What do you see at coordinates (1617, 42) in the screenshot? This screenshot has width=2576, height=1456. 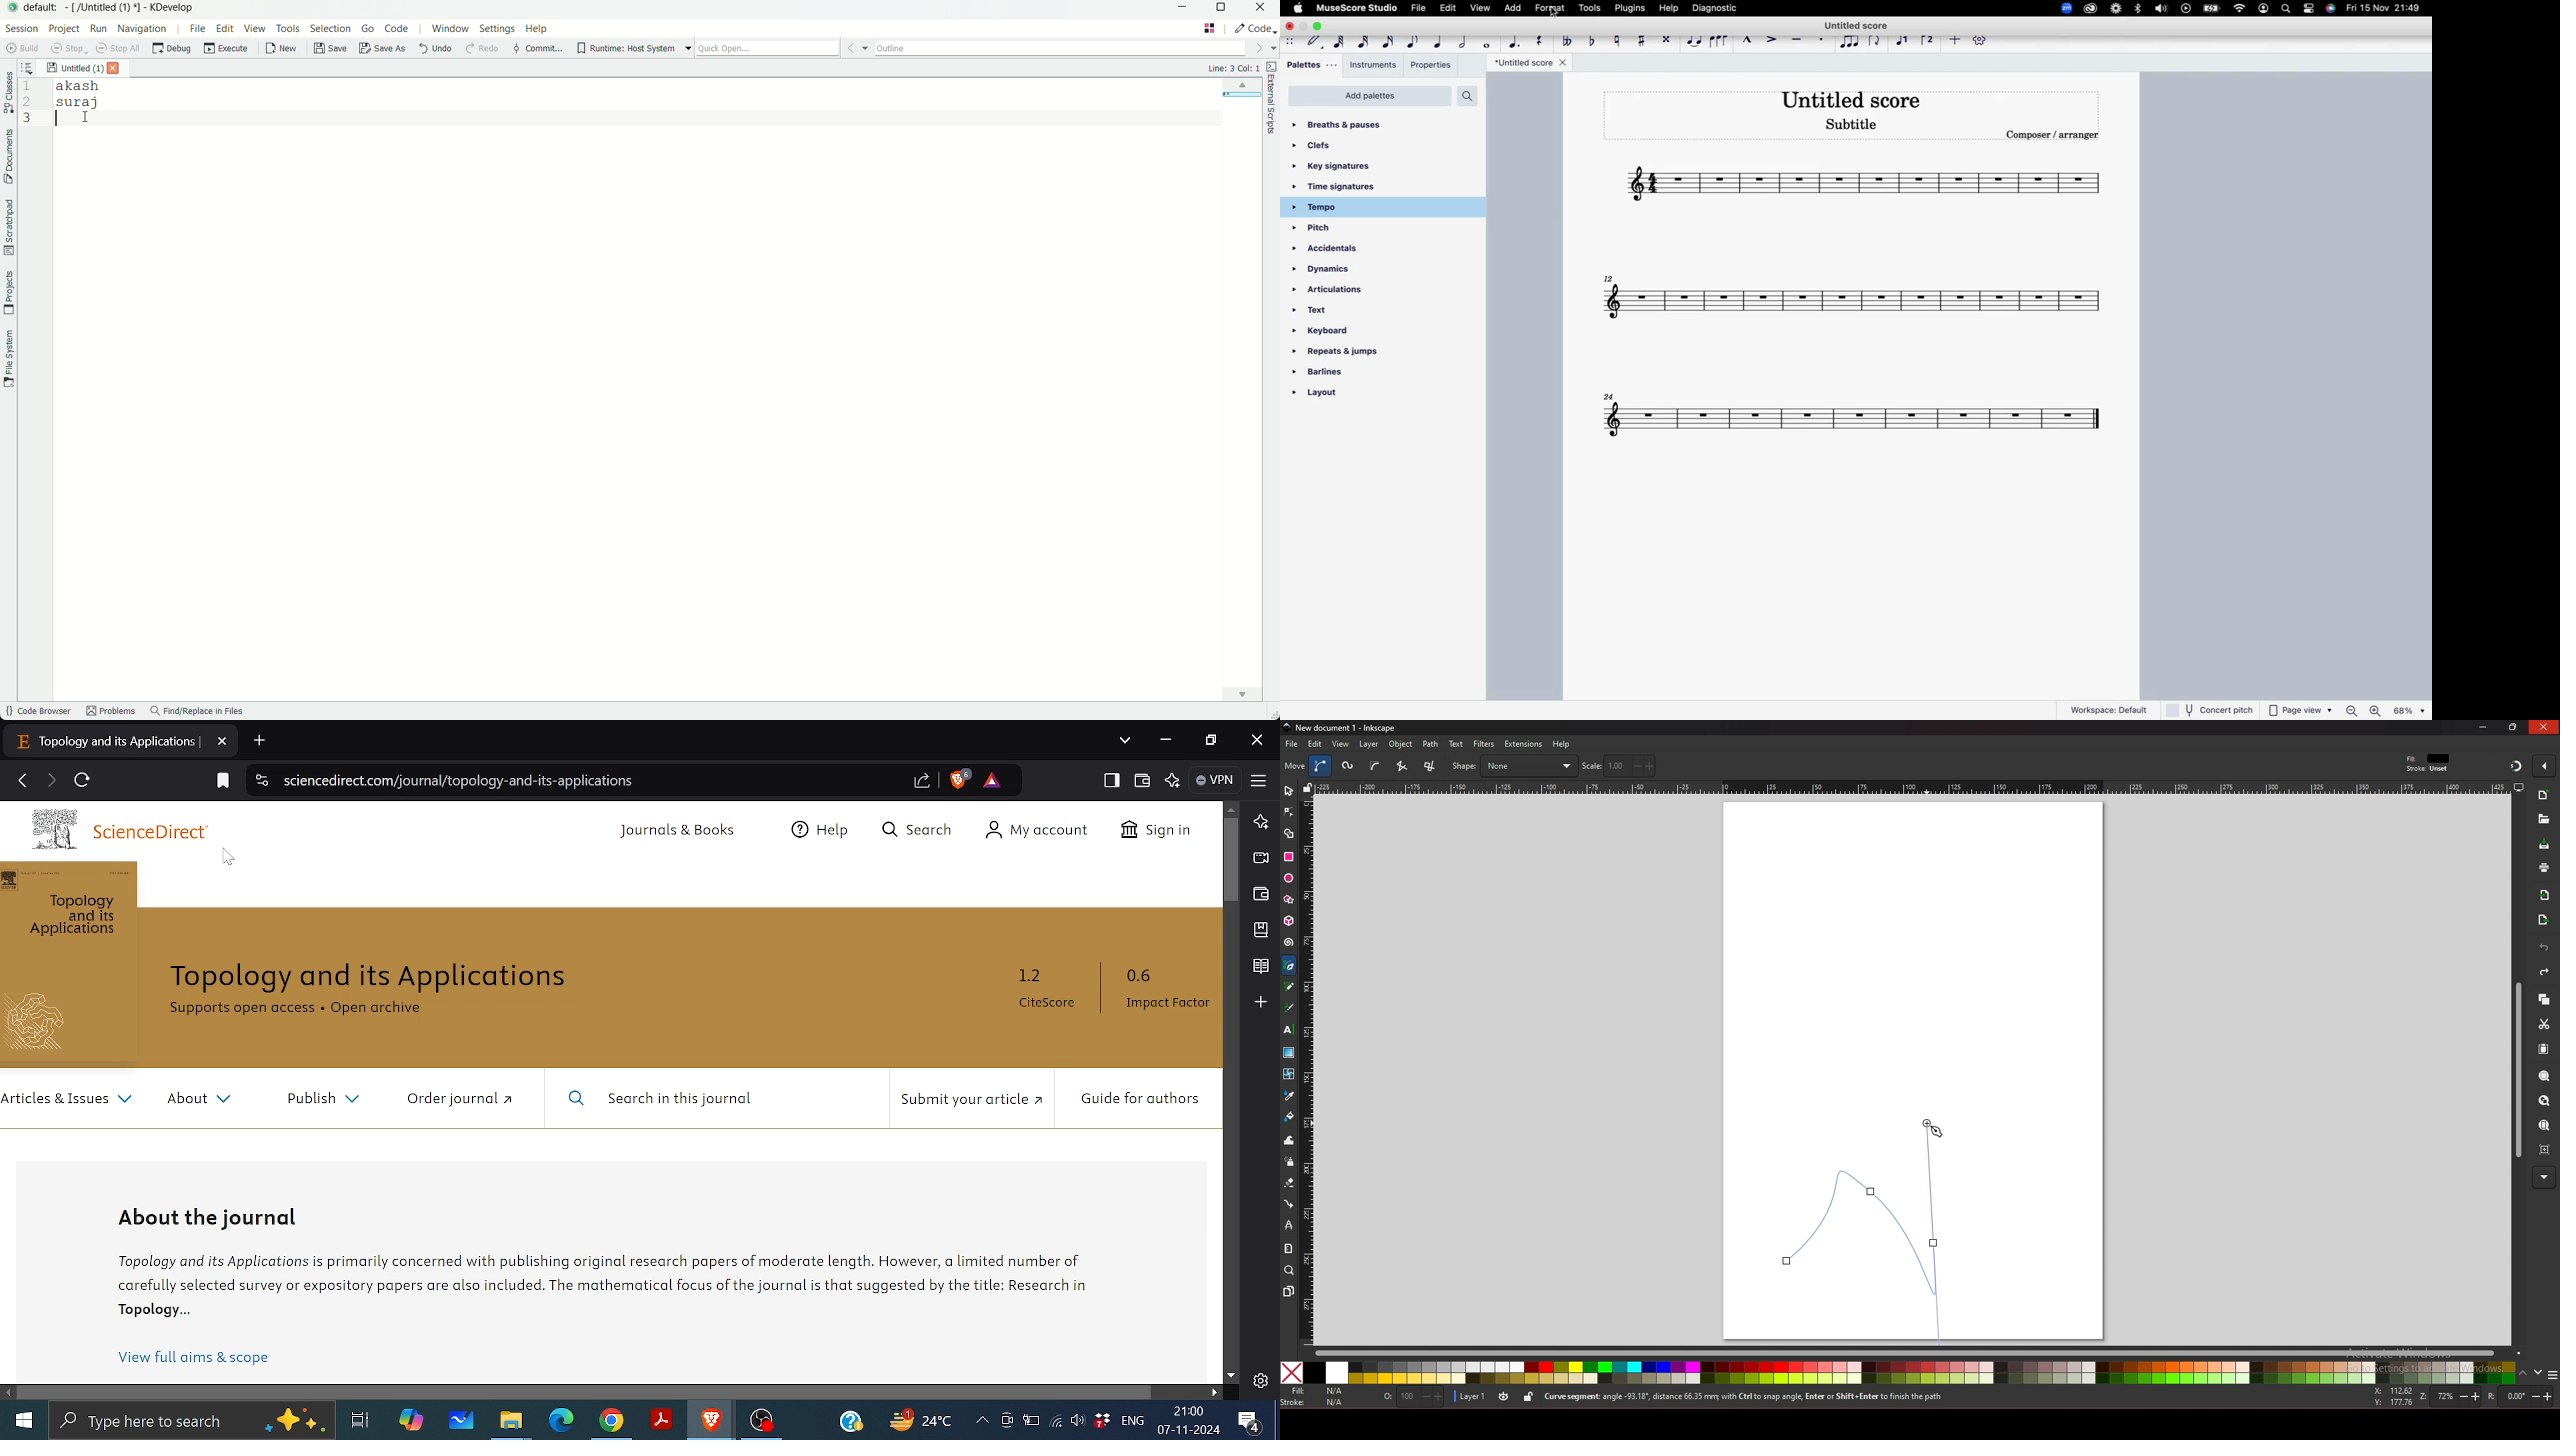 I see `toggle natural` at bounding box center [1617, 42].